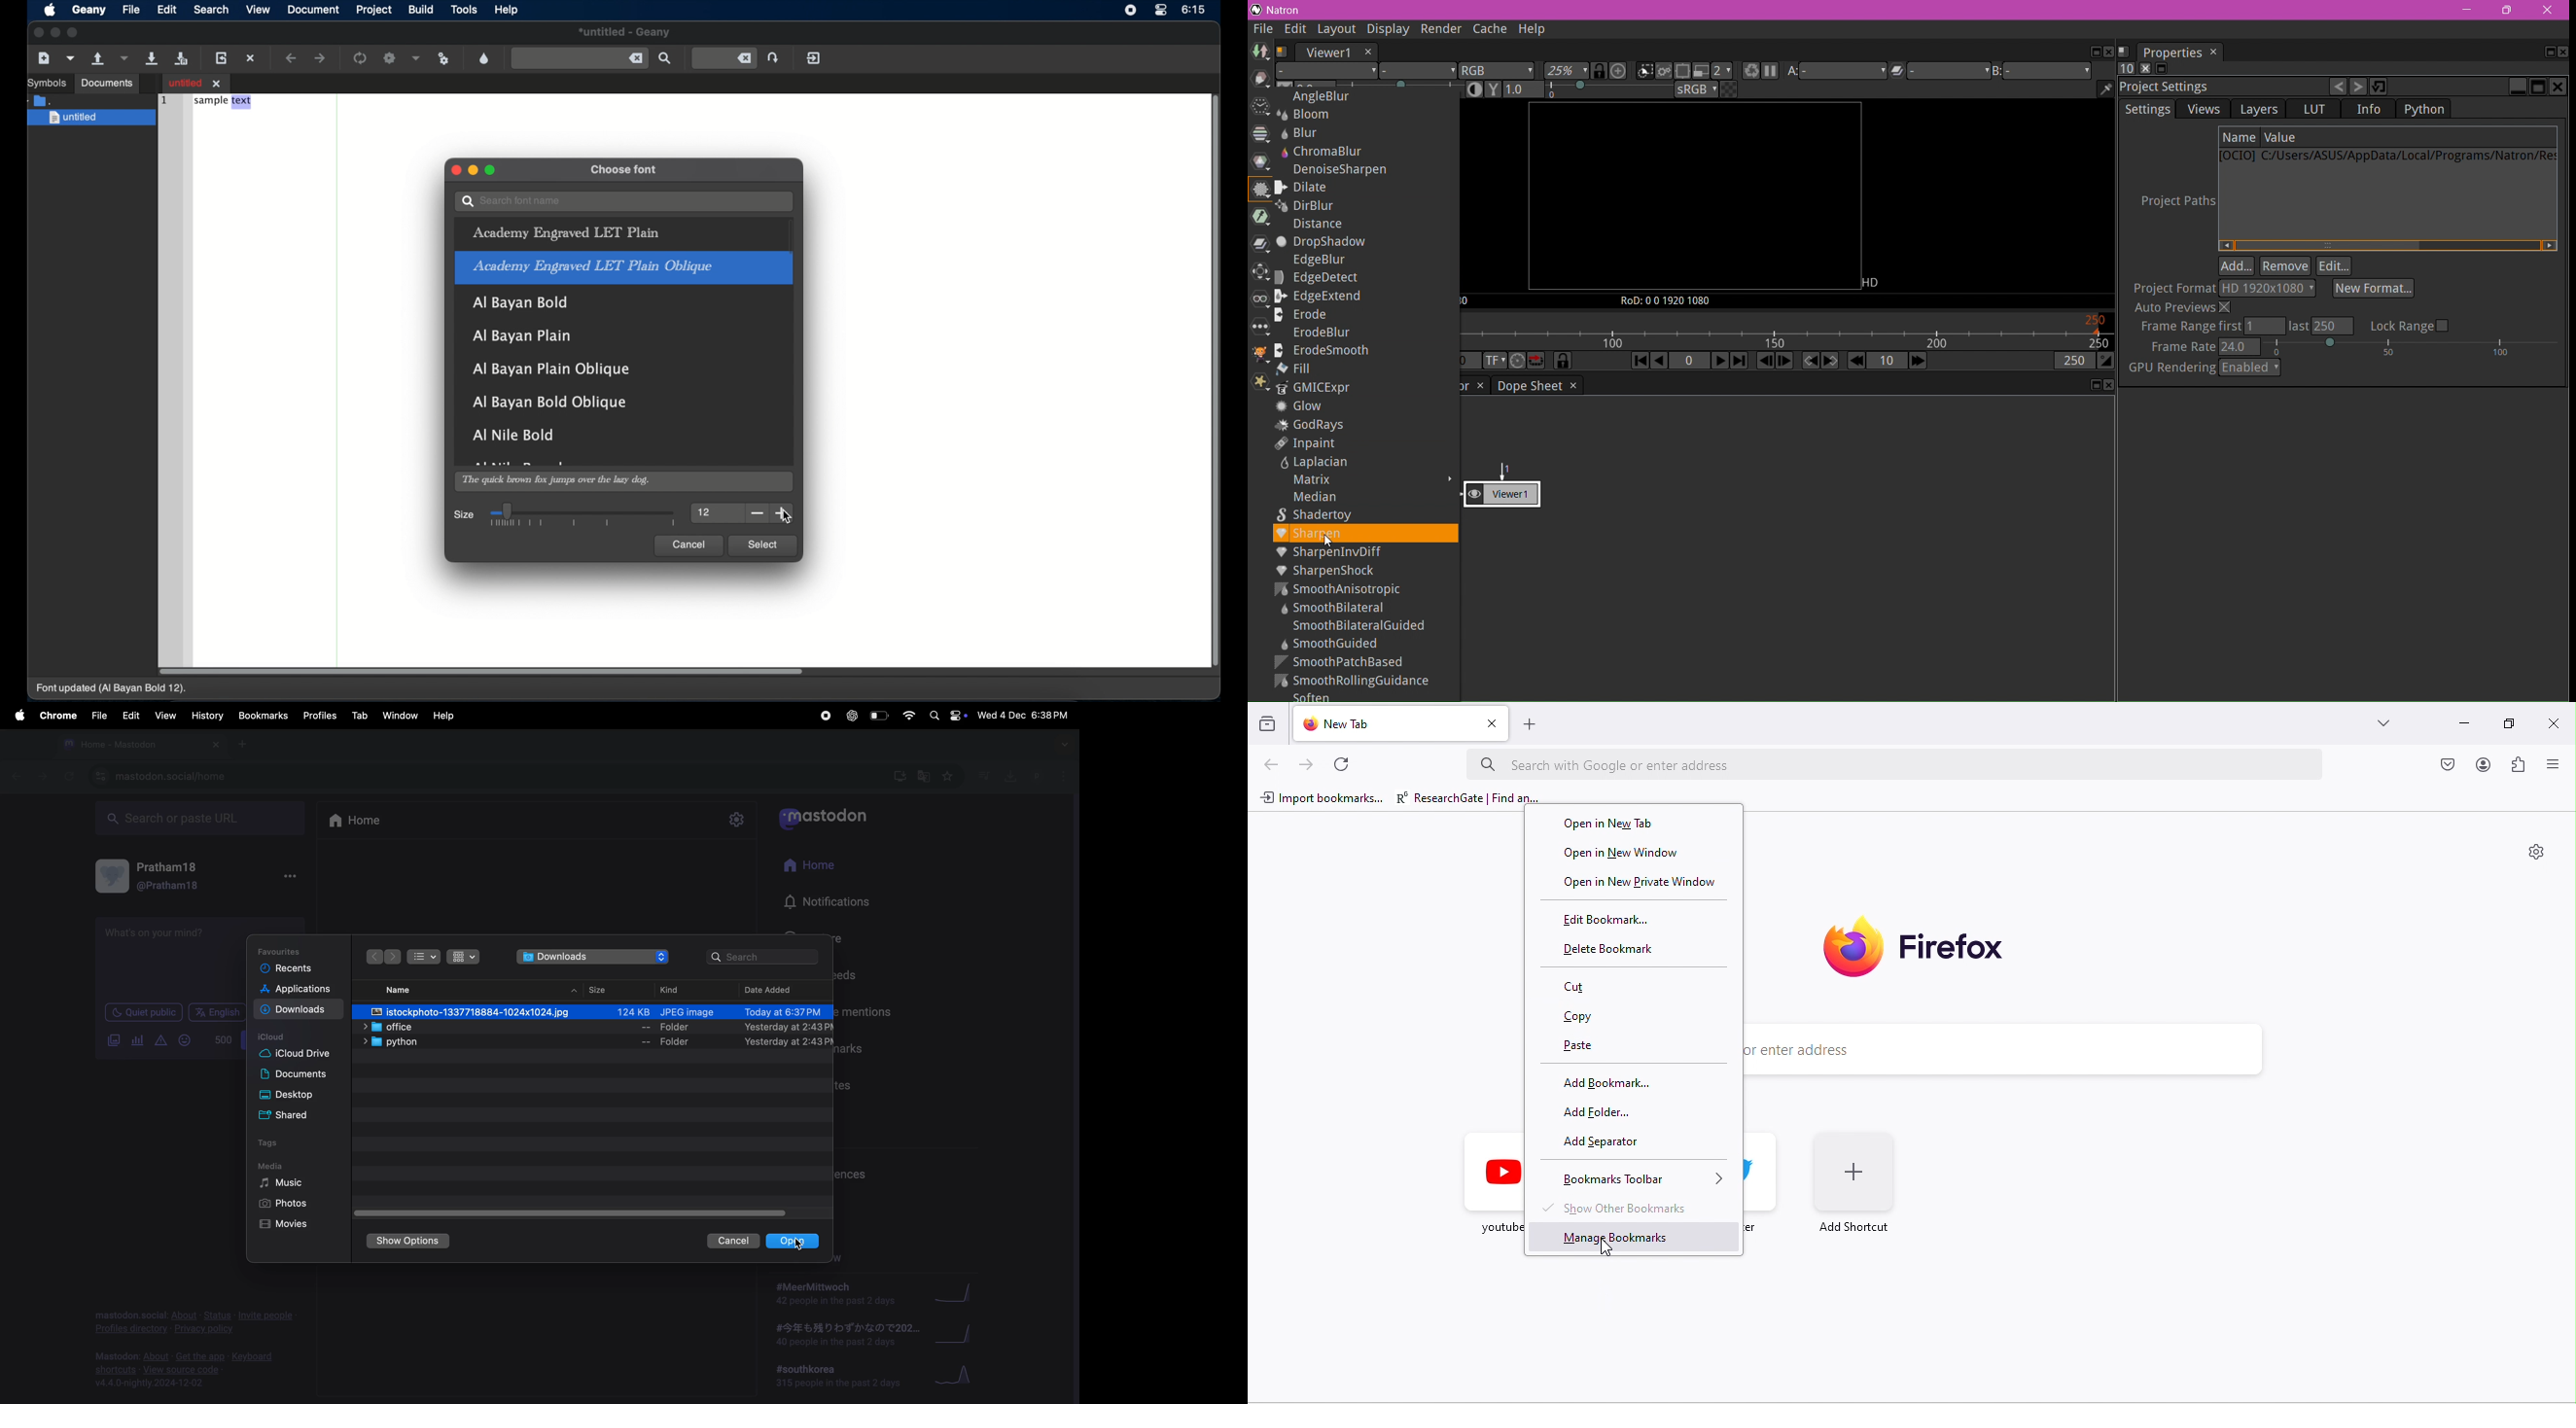  I want to click on account, so click(2485, 766).